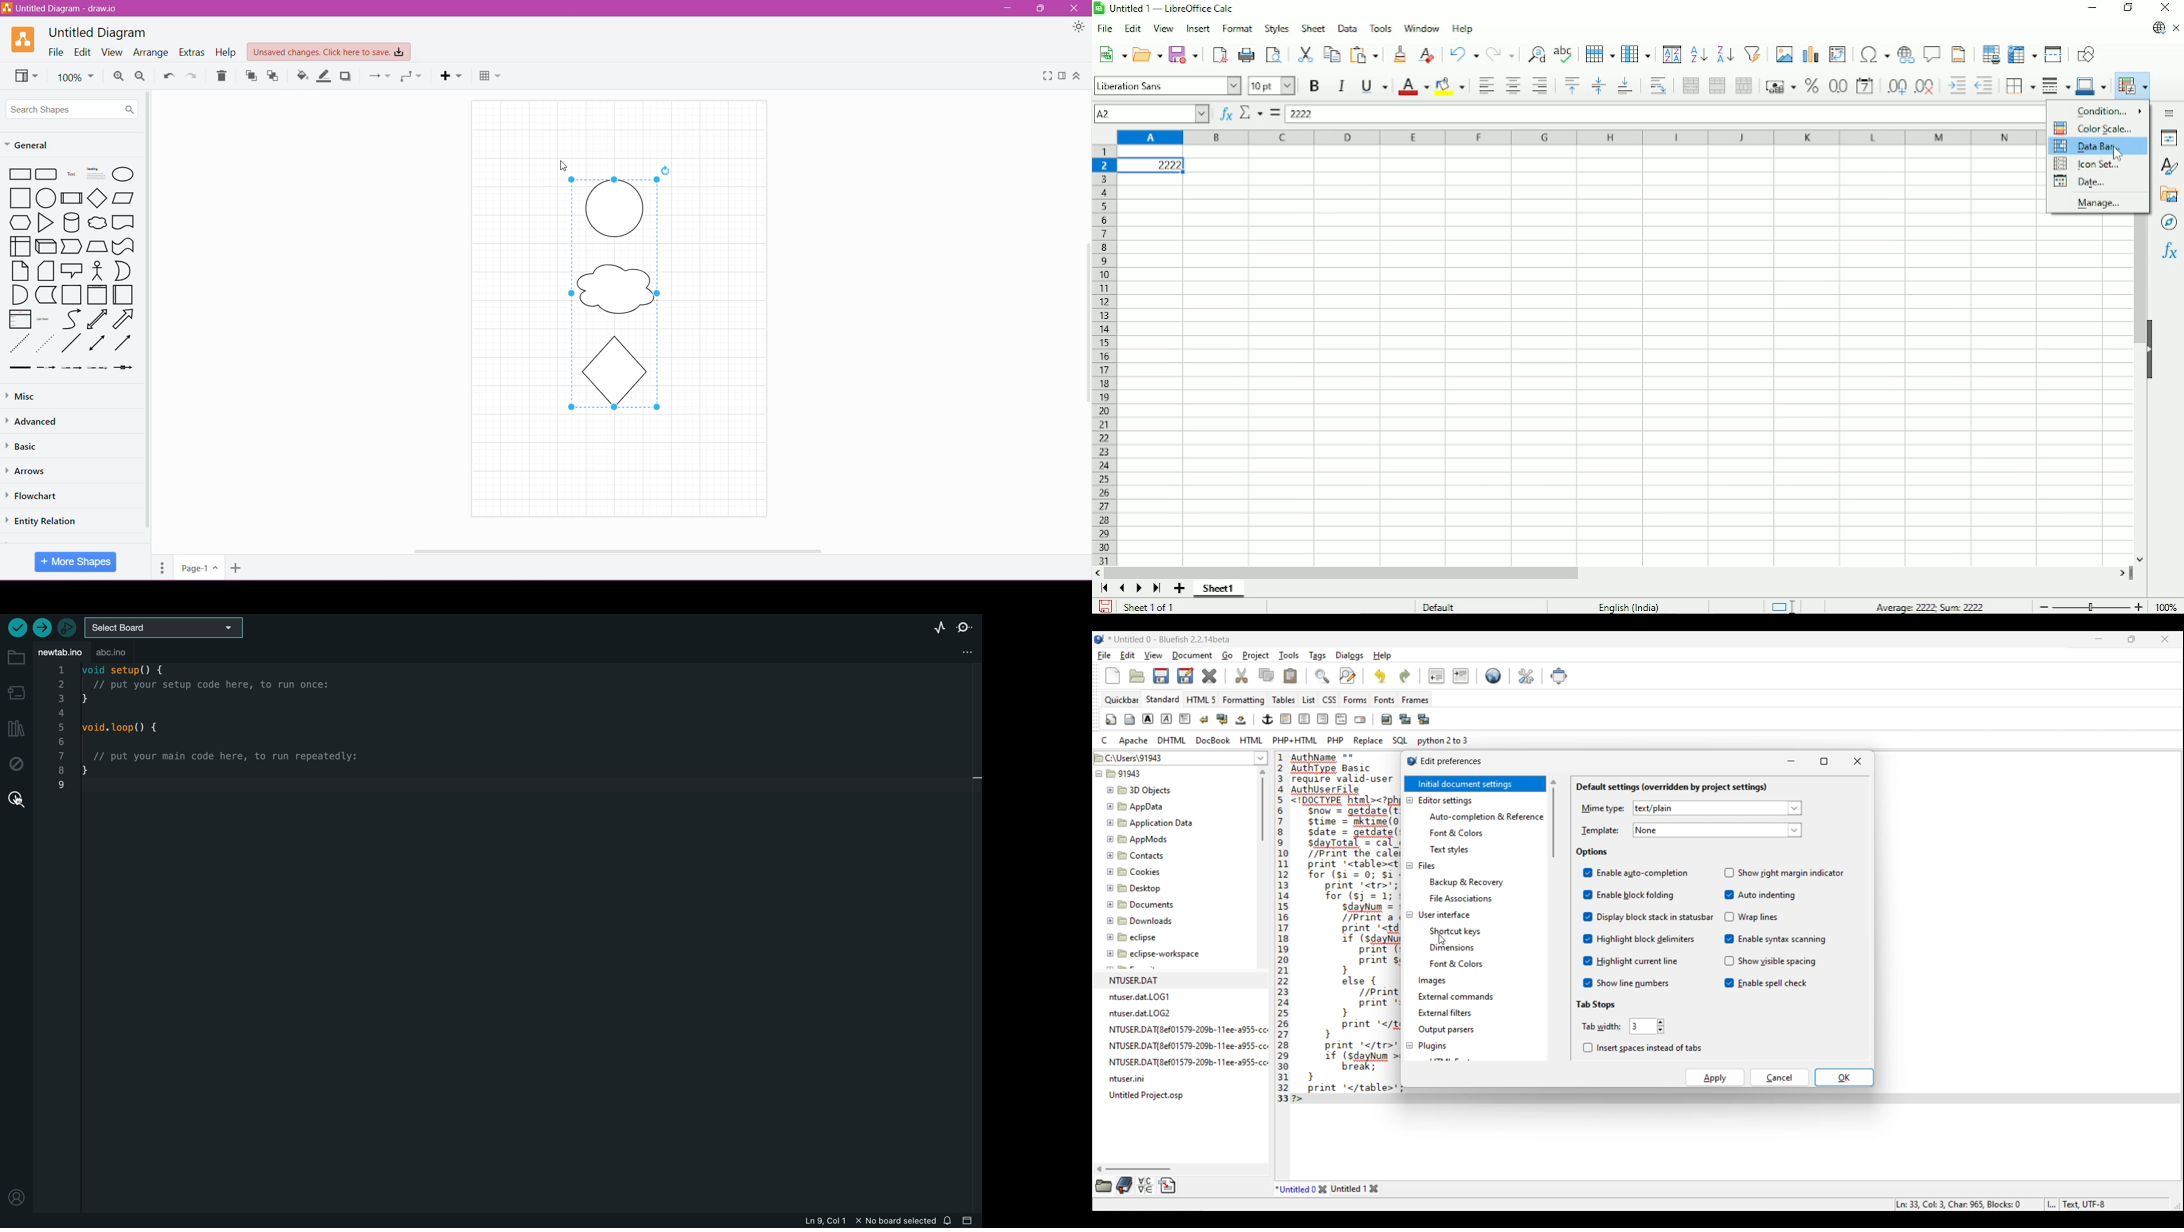  Describe the element at coordinates (1926, 87) in the screenshot. I see `Delete decimal place` at that location.